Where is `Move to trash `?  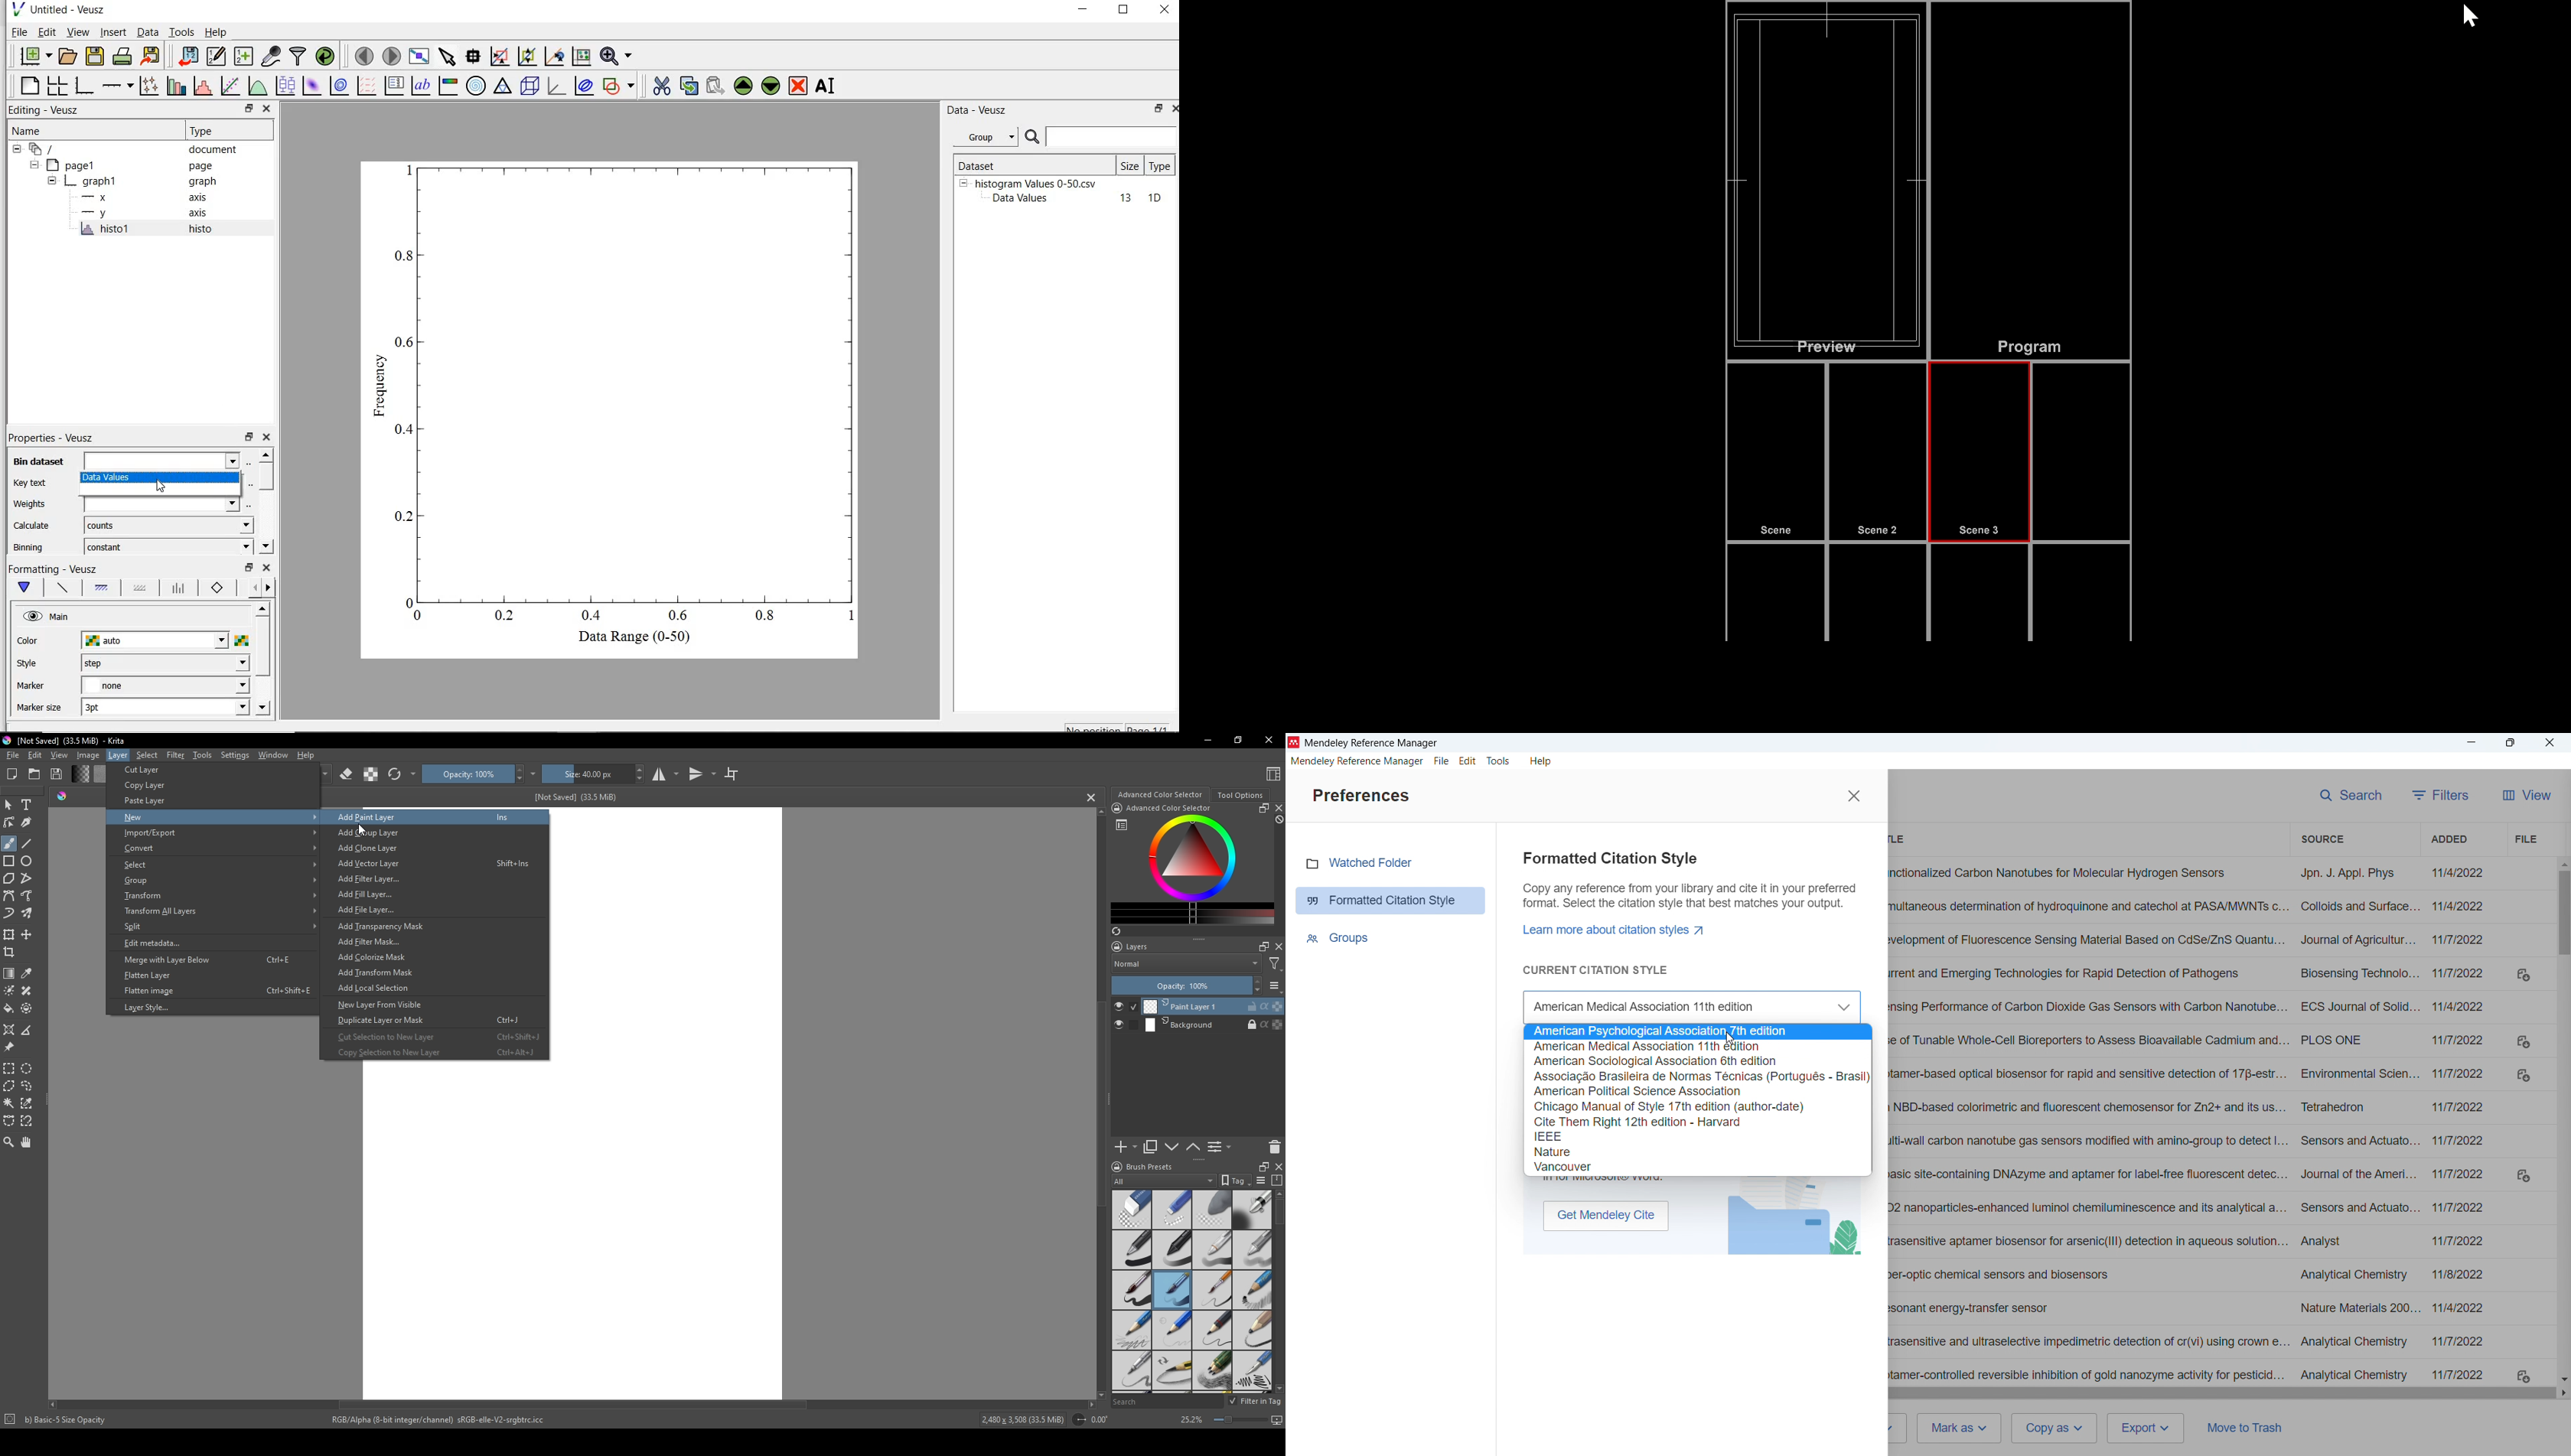
Move to trash  is located at coordinates (2249, 1427).